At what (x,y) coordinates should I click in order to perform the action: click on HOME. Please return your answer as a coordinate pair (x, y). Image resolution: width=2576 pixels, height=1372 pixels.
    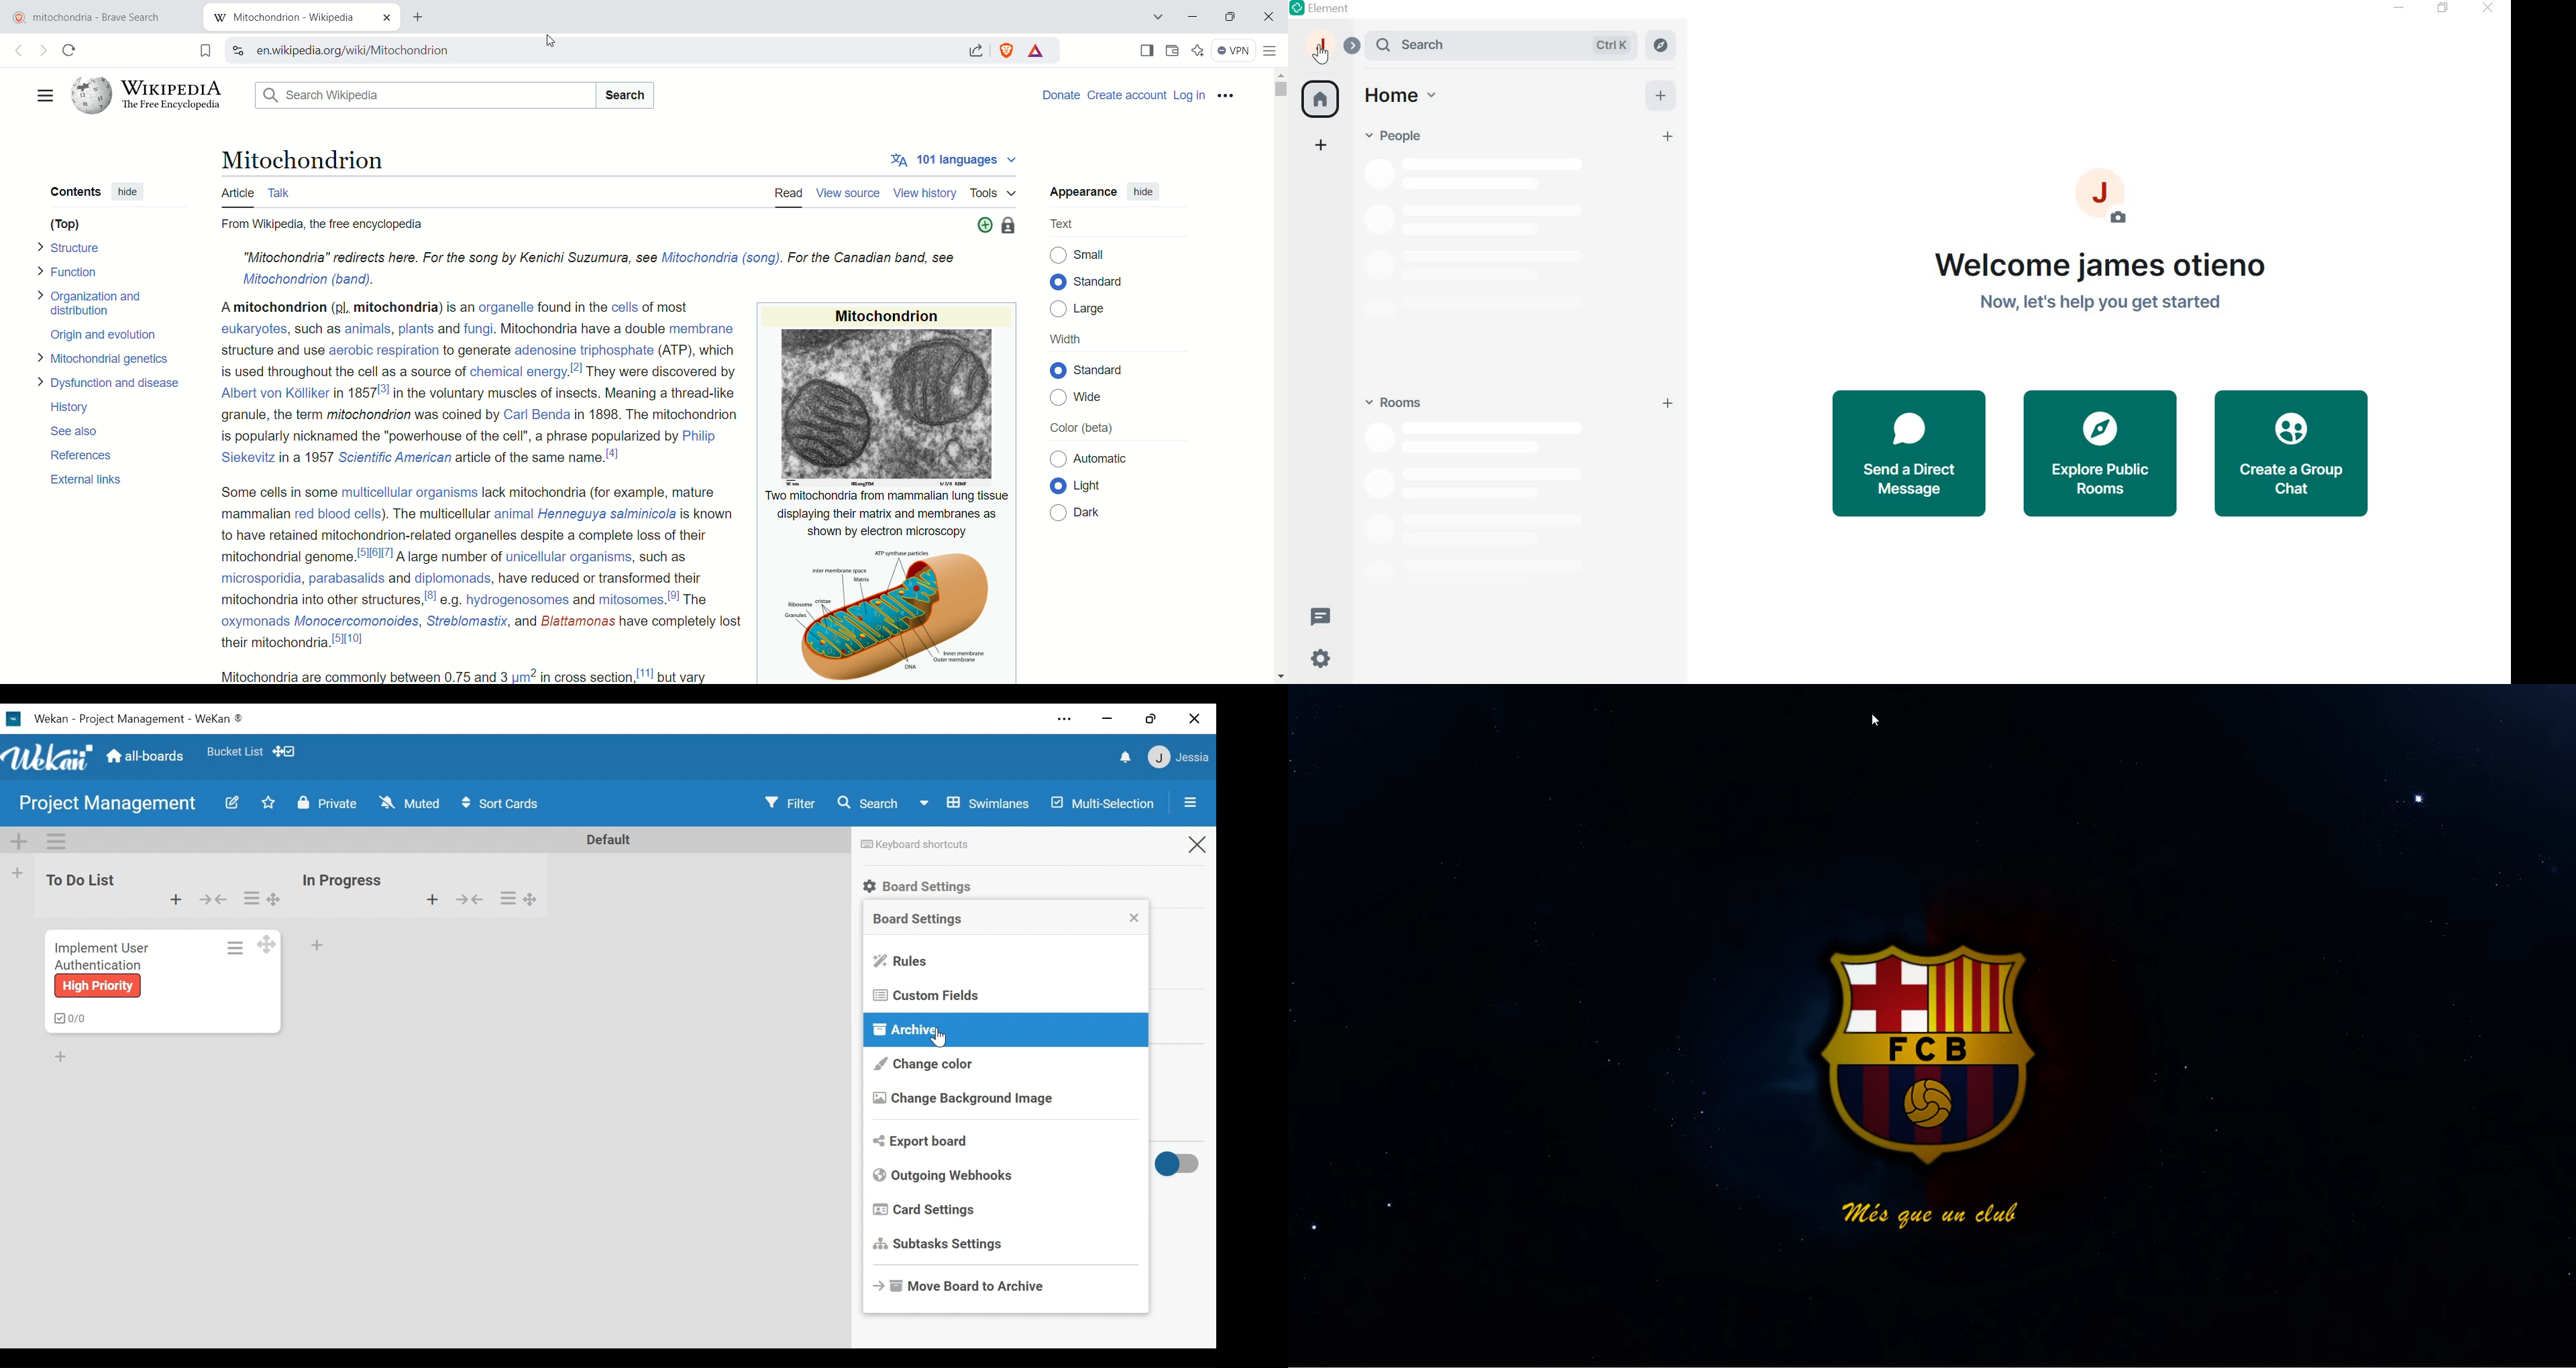
    Looking at the image, I should click on (1319, 97).